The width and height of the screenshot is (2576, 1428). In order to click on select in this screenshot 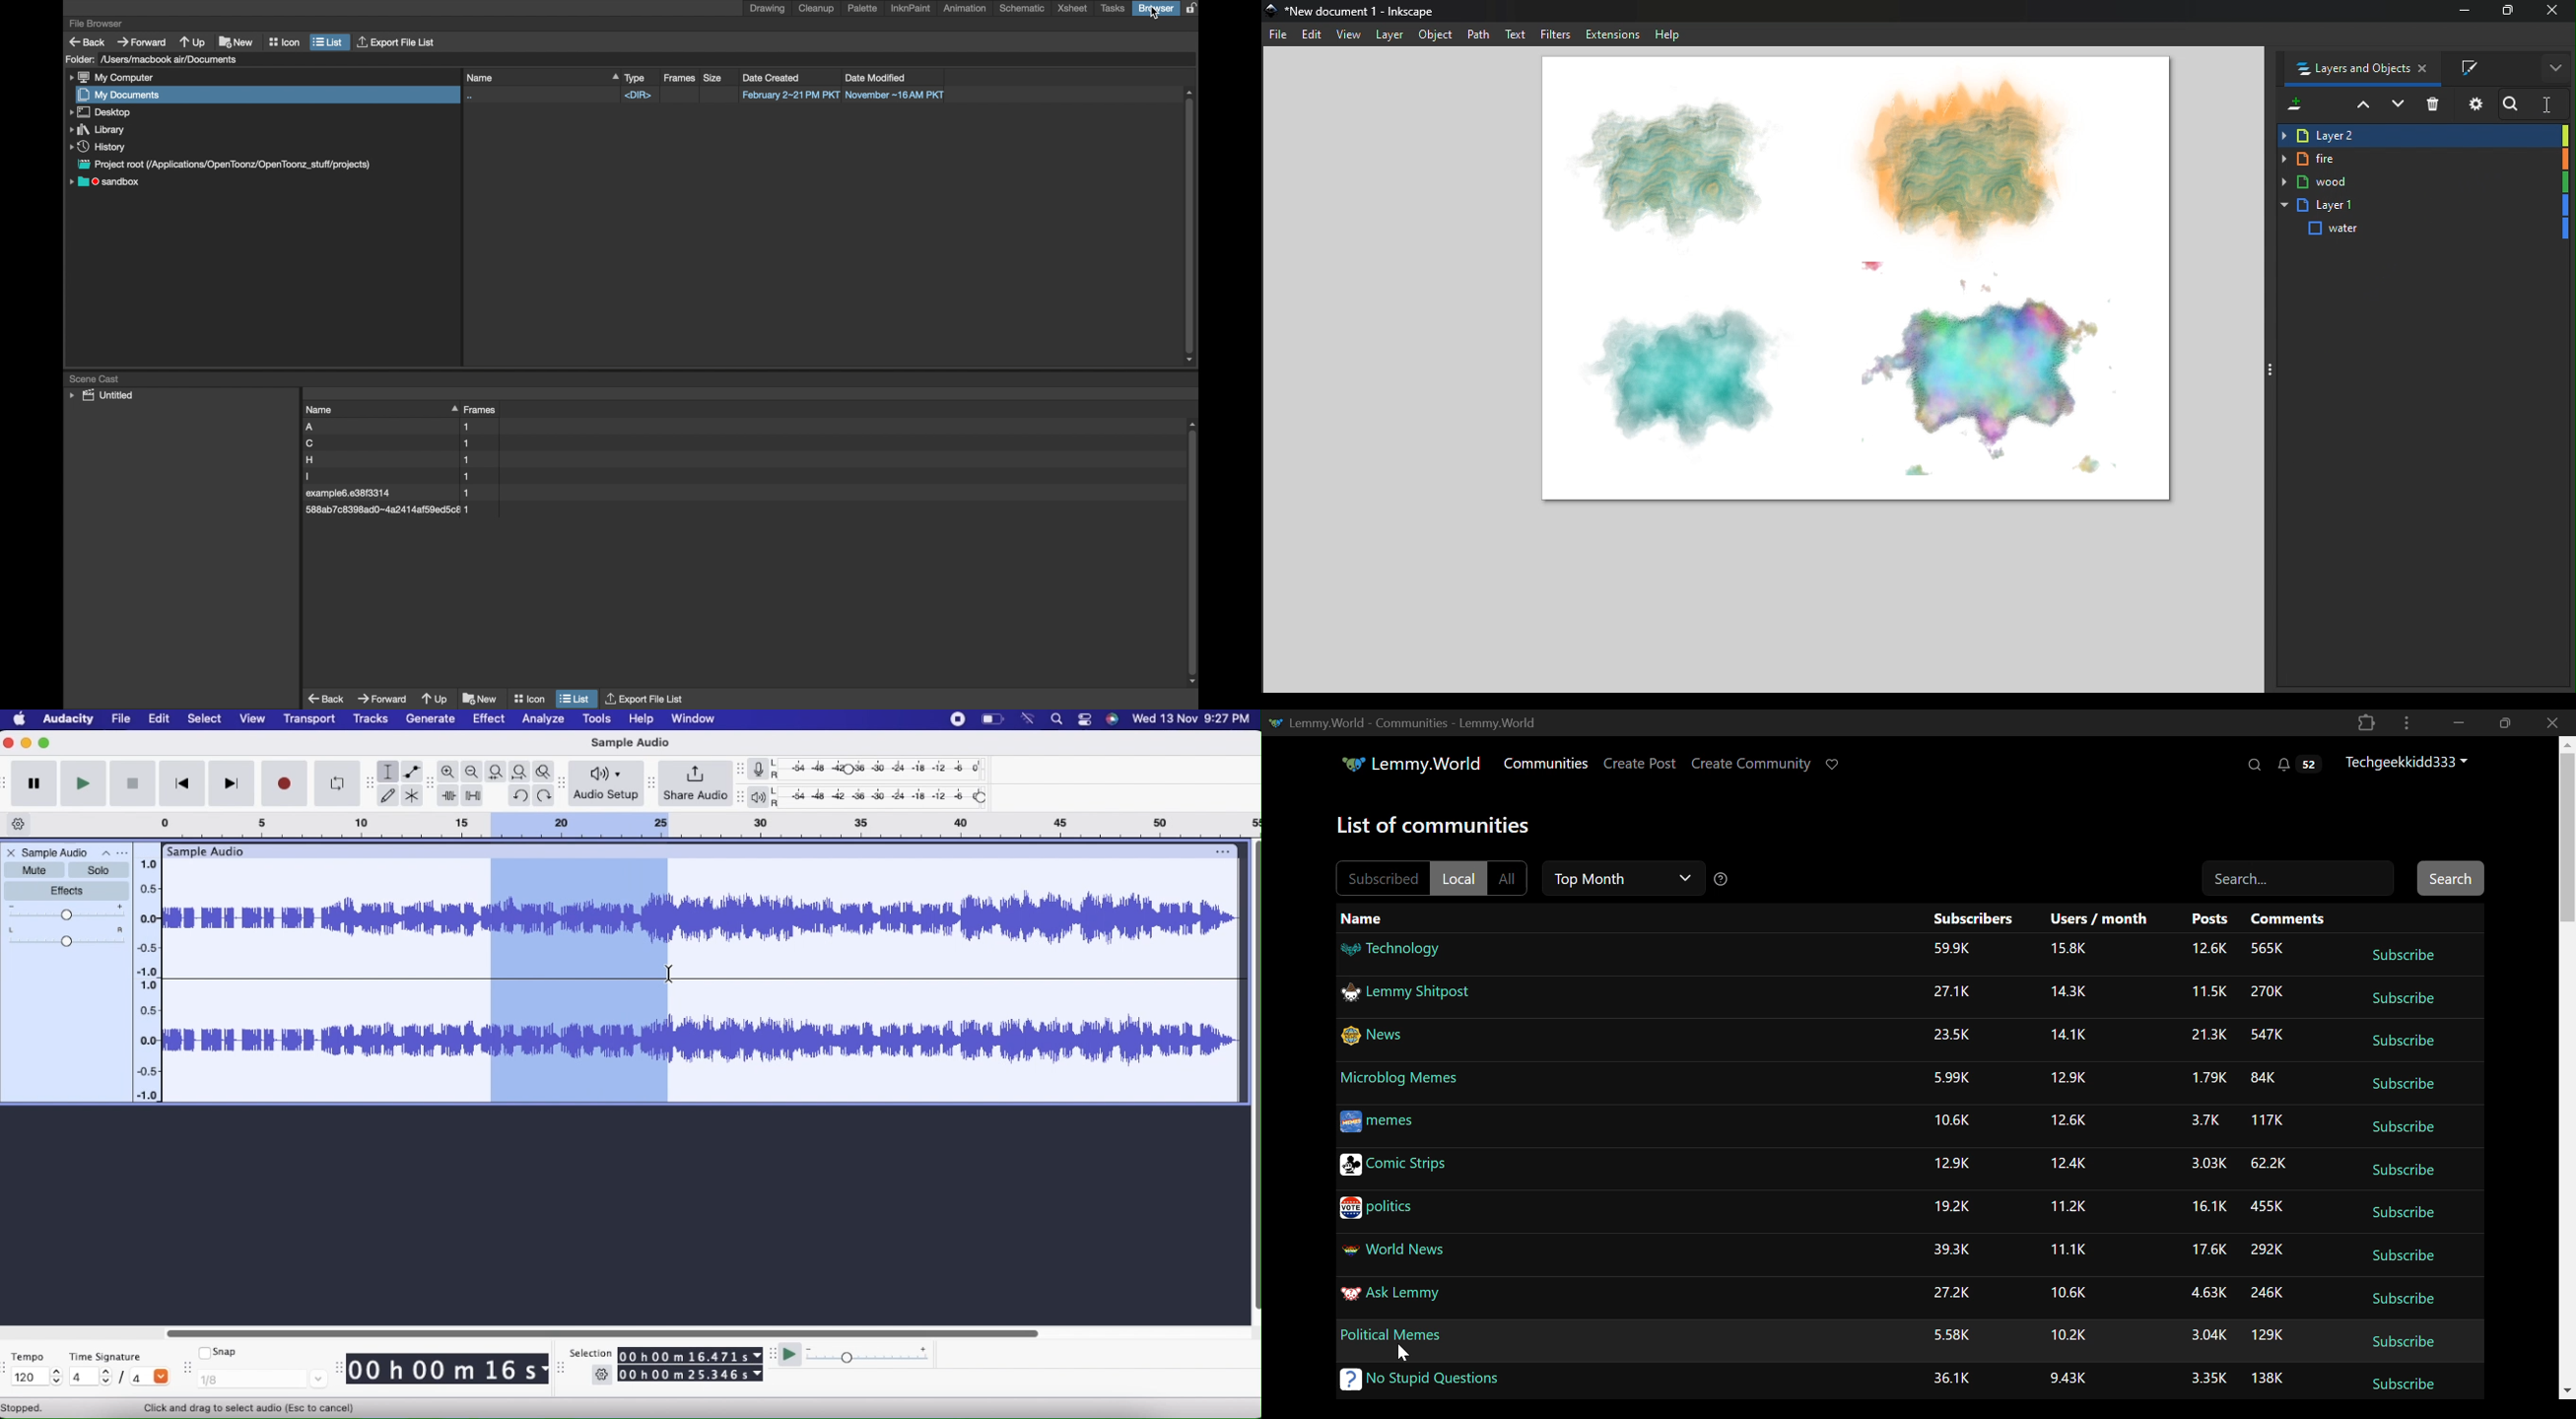, I will do `click(204, 720)`.